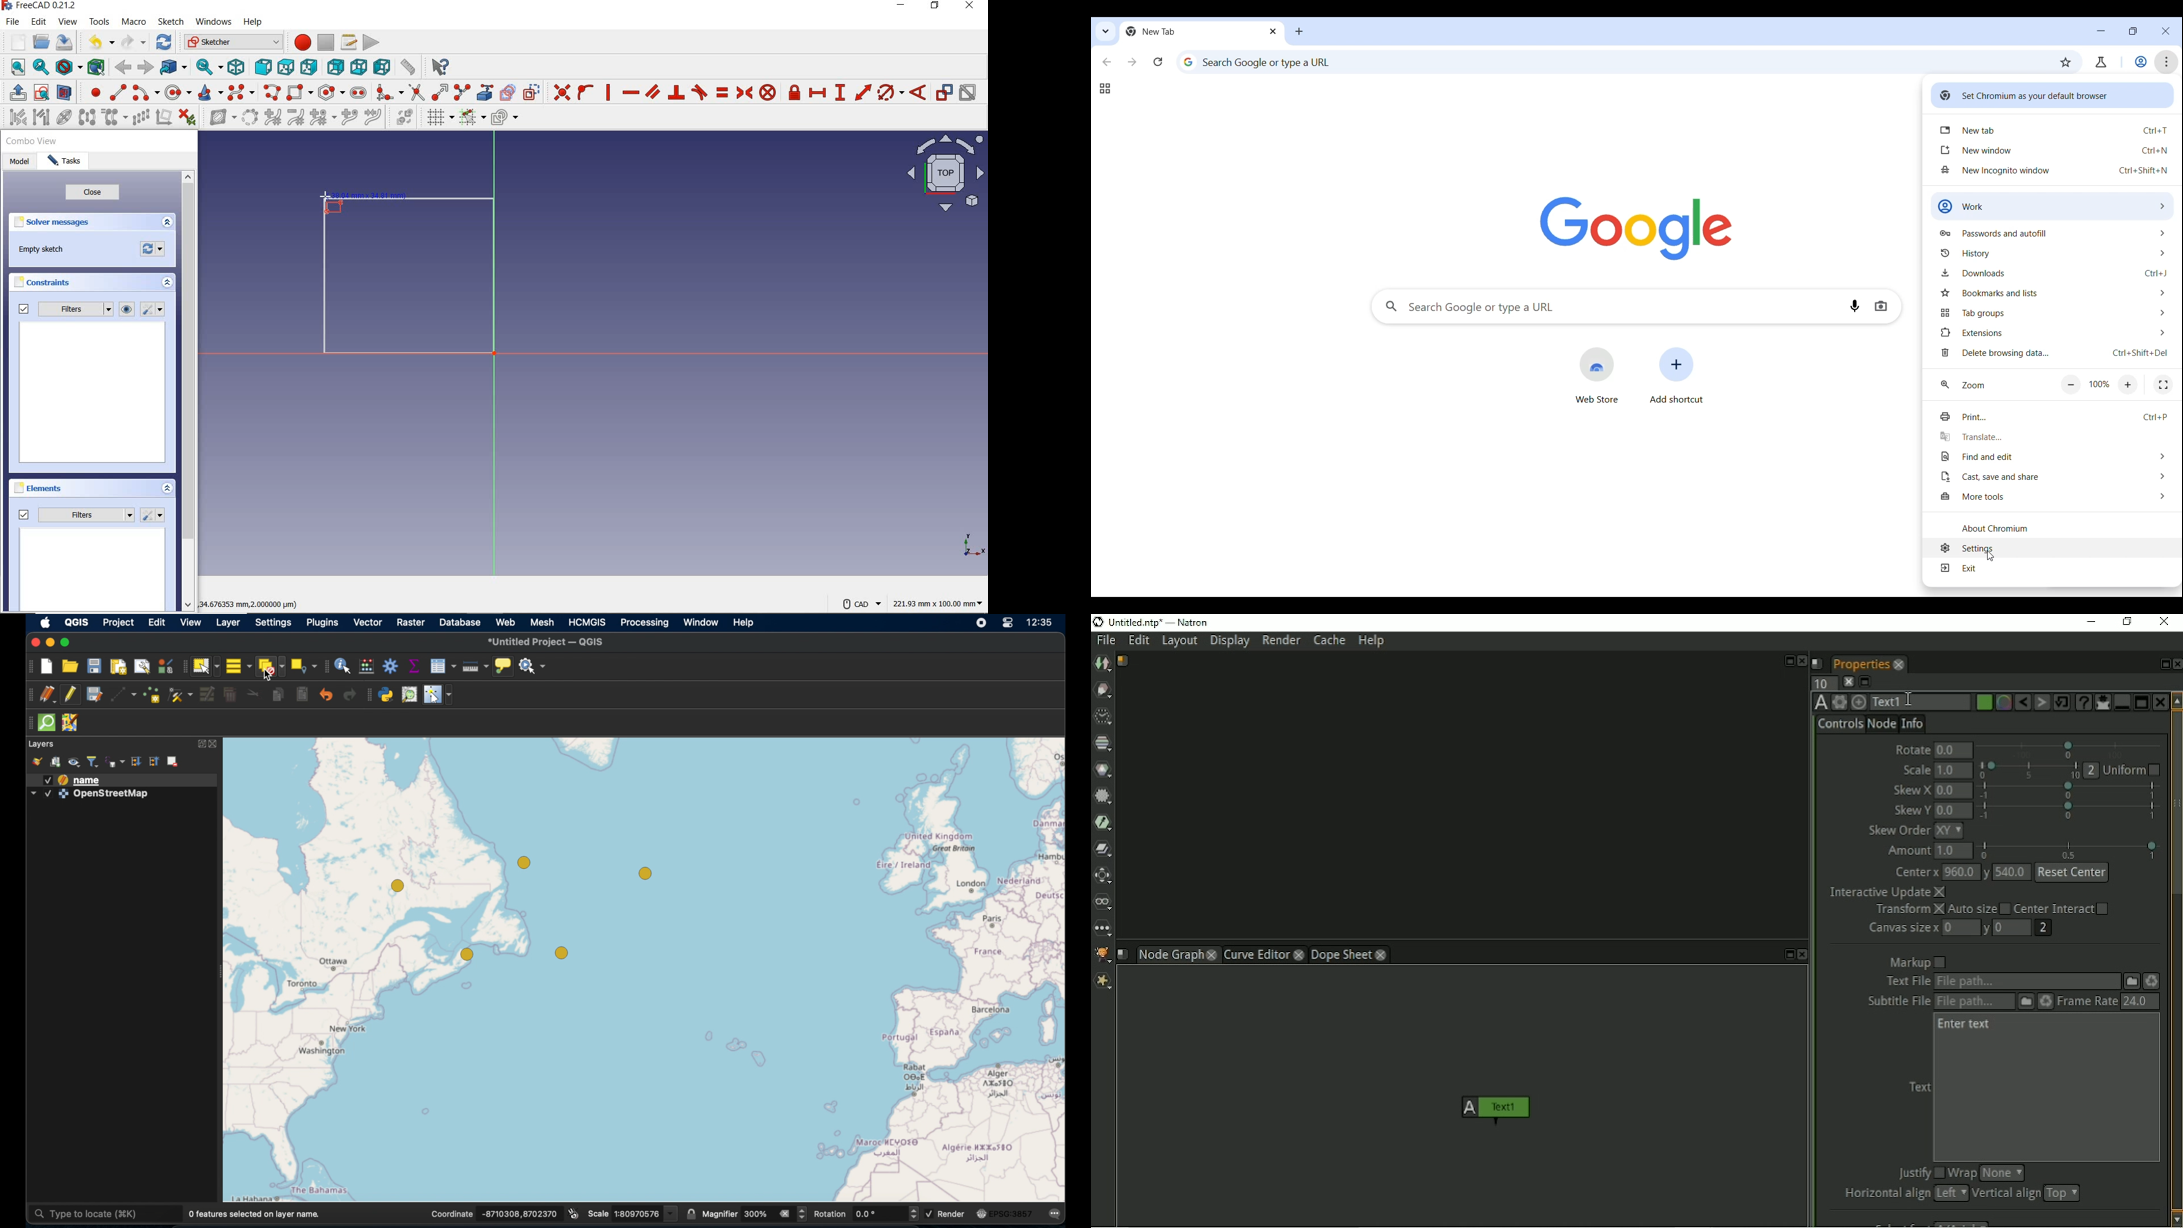 The width and height of the screenshot is (2184, 1232). I want to click on increase B-Spline degree, so click(272, 118).